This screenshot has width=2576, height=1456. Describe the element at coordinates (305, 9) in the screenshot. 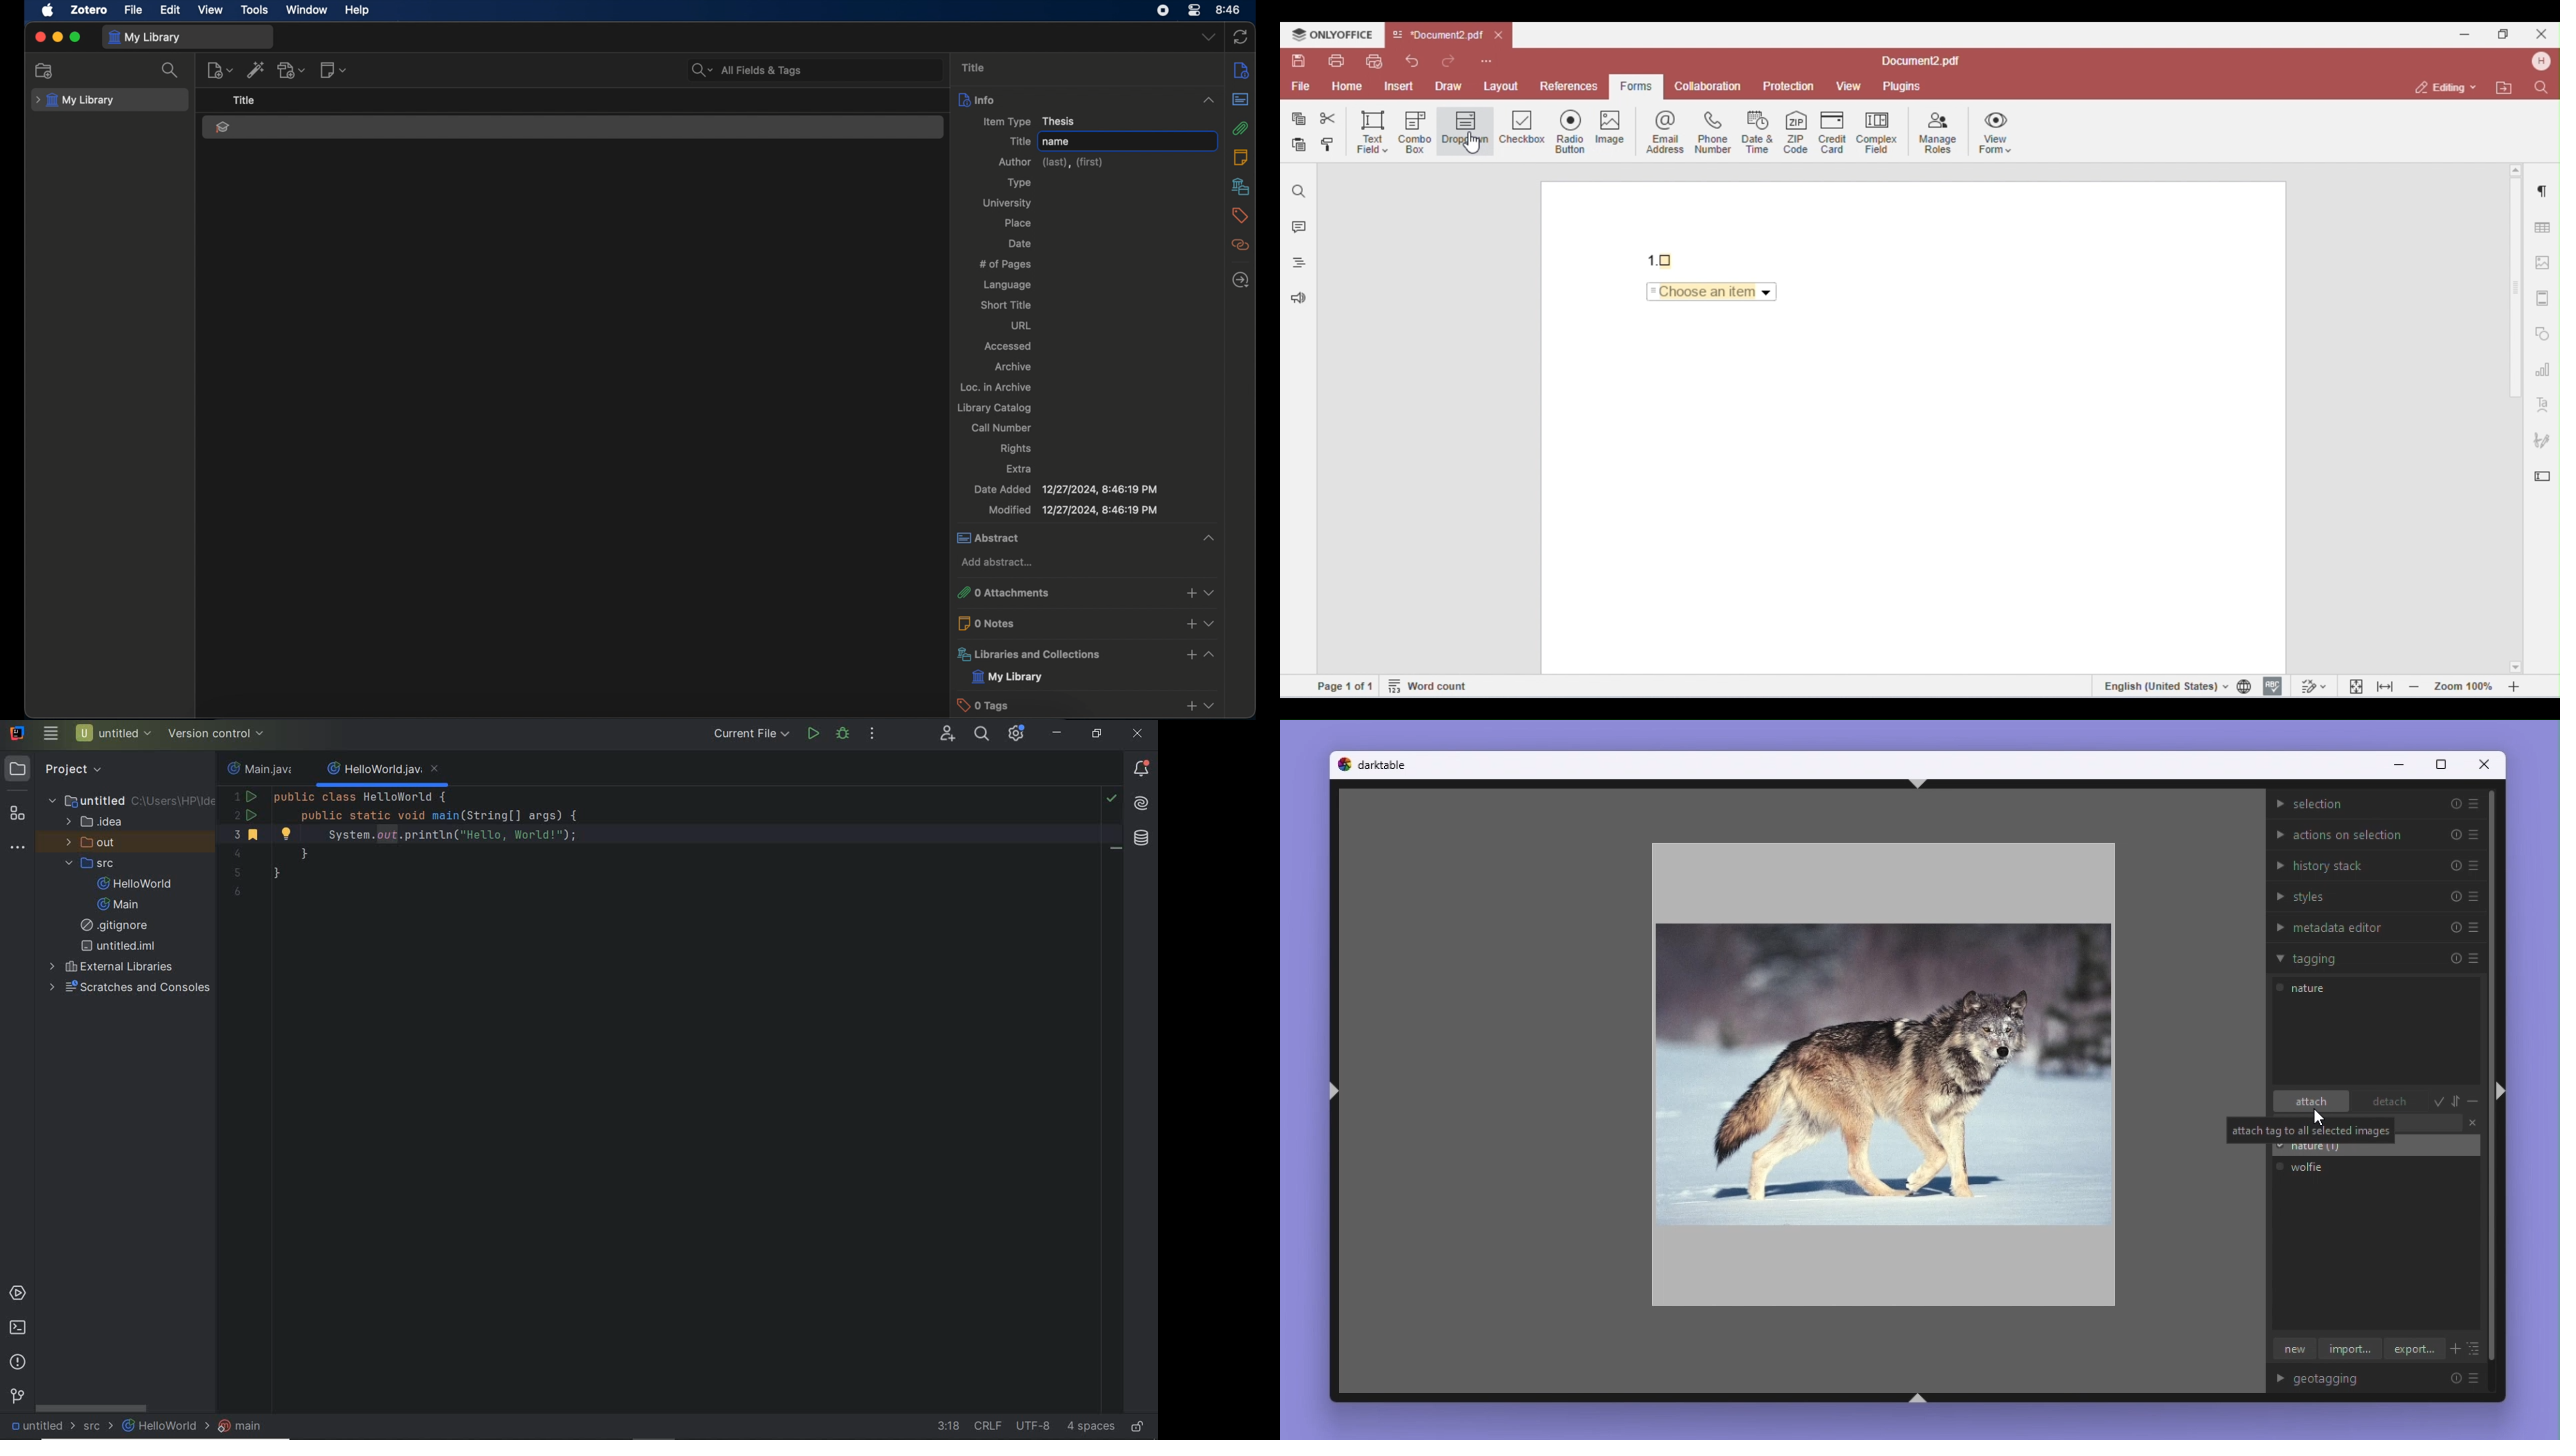

I see `window` at that location.